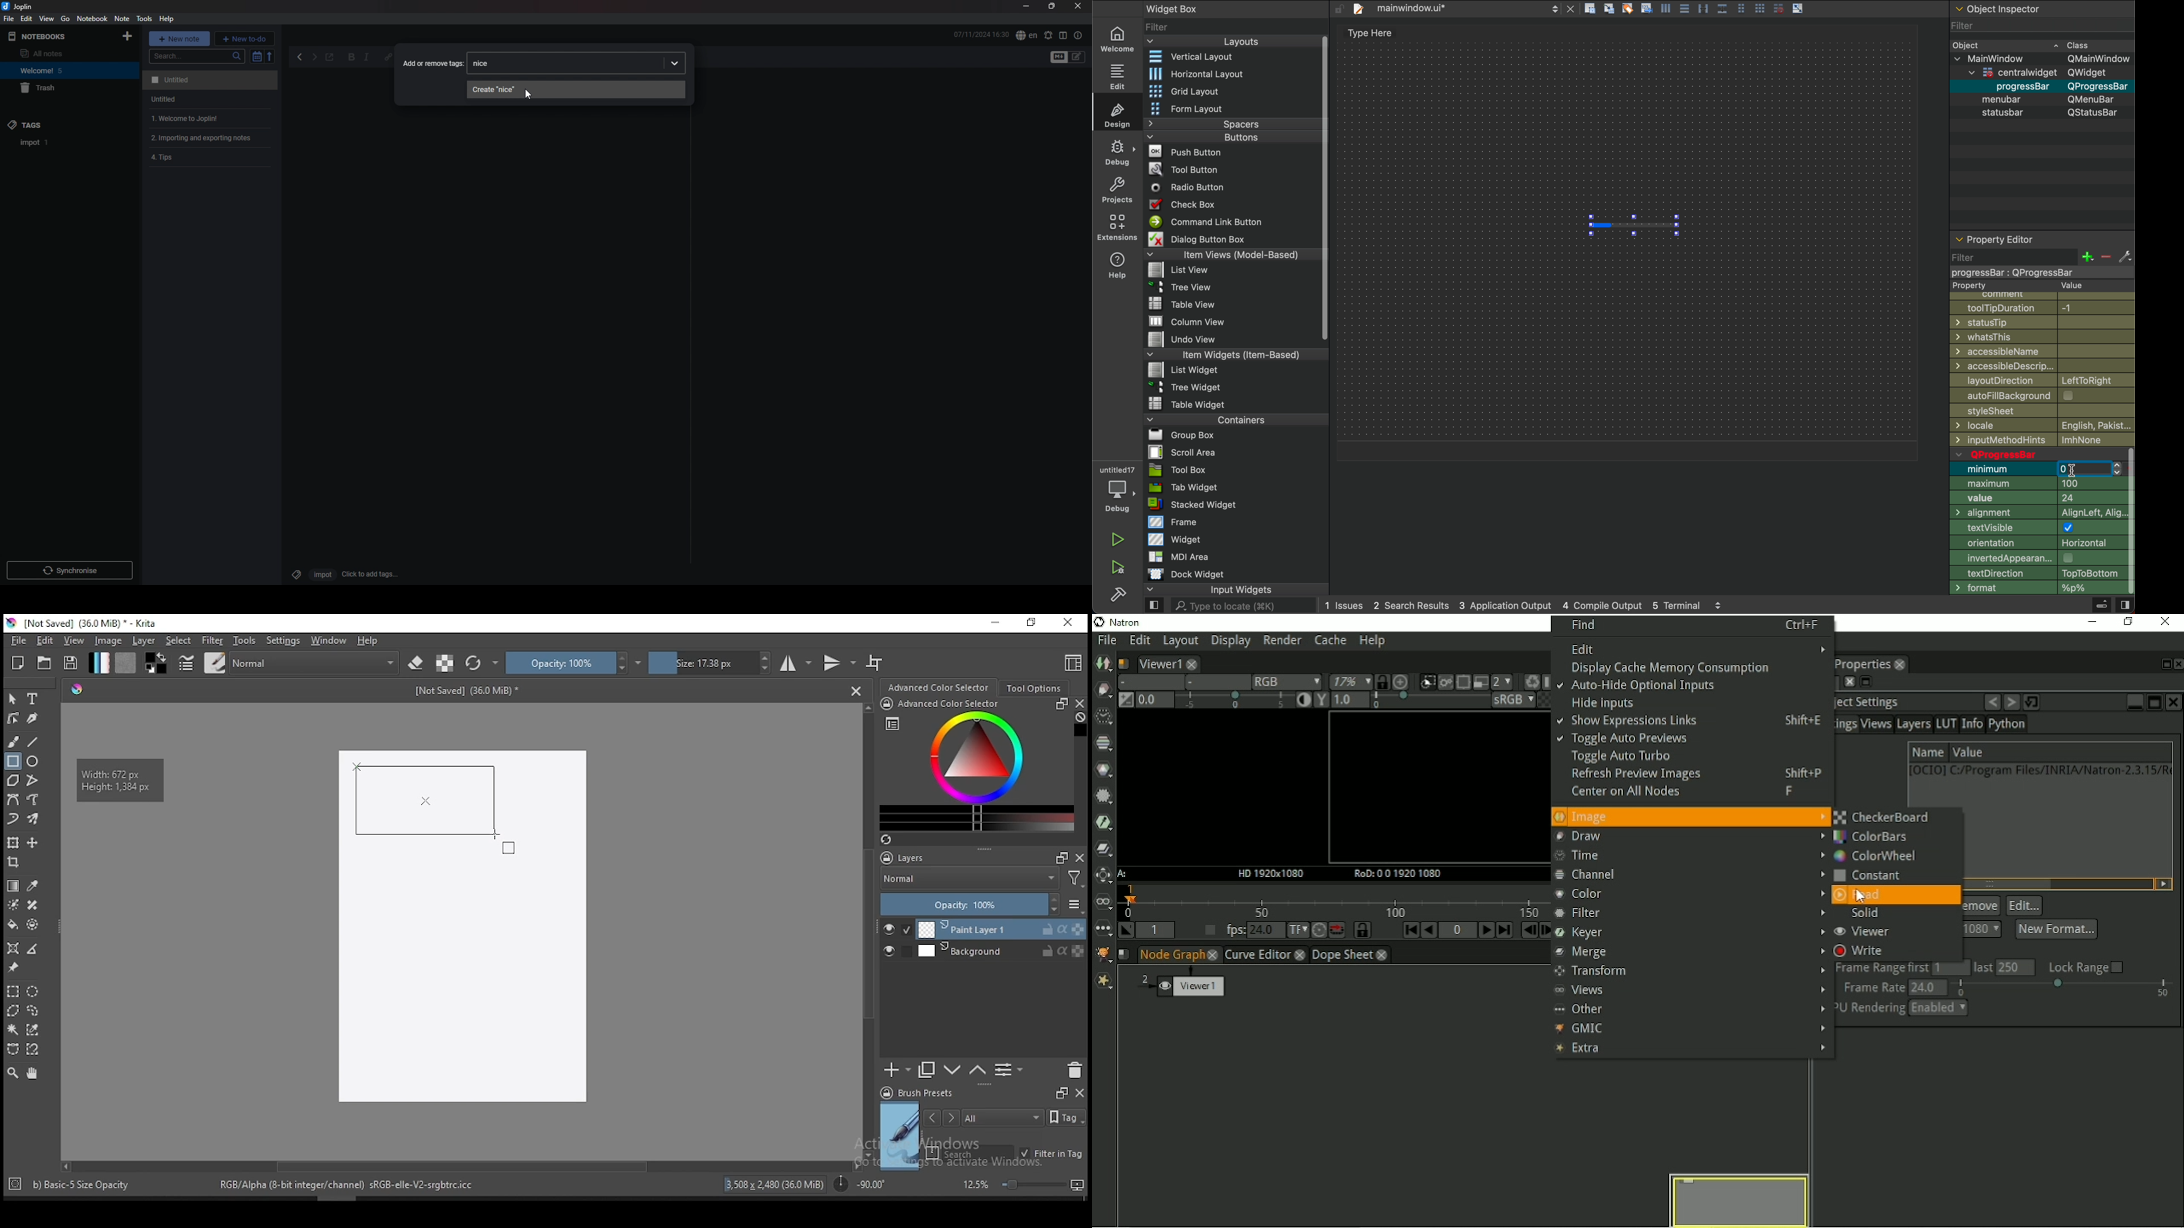 The width and height of the screenshot is (2184, 1232). Describe the element at coordinates (2004, 469) in the screenshot. I see `Minimum` at that location.